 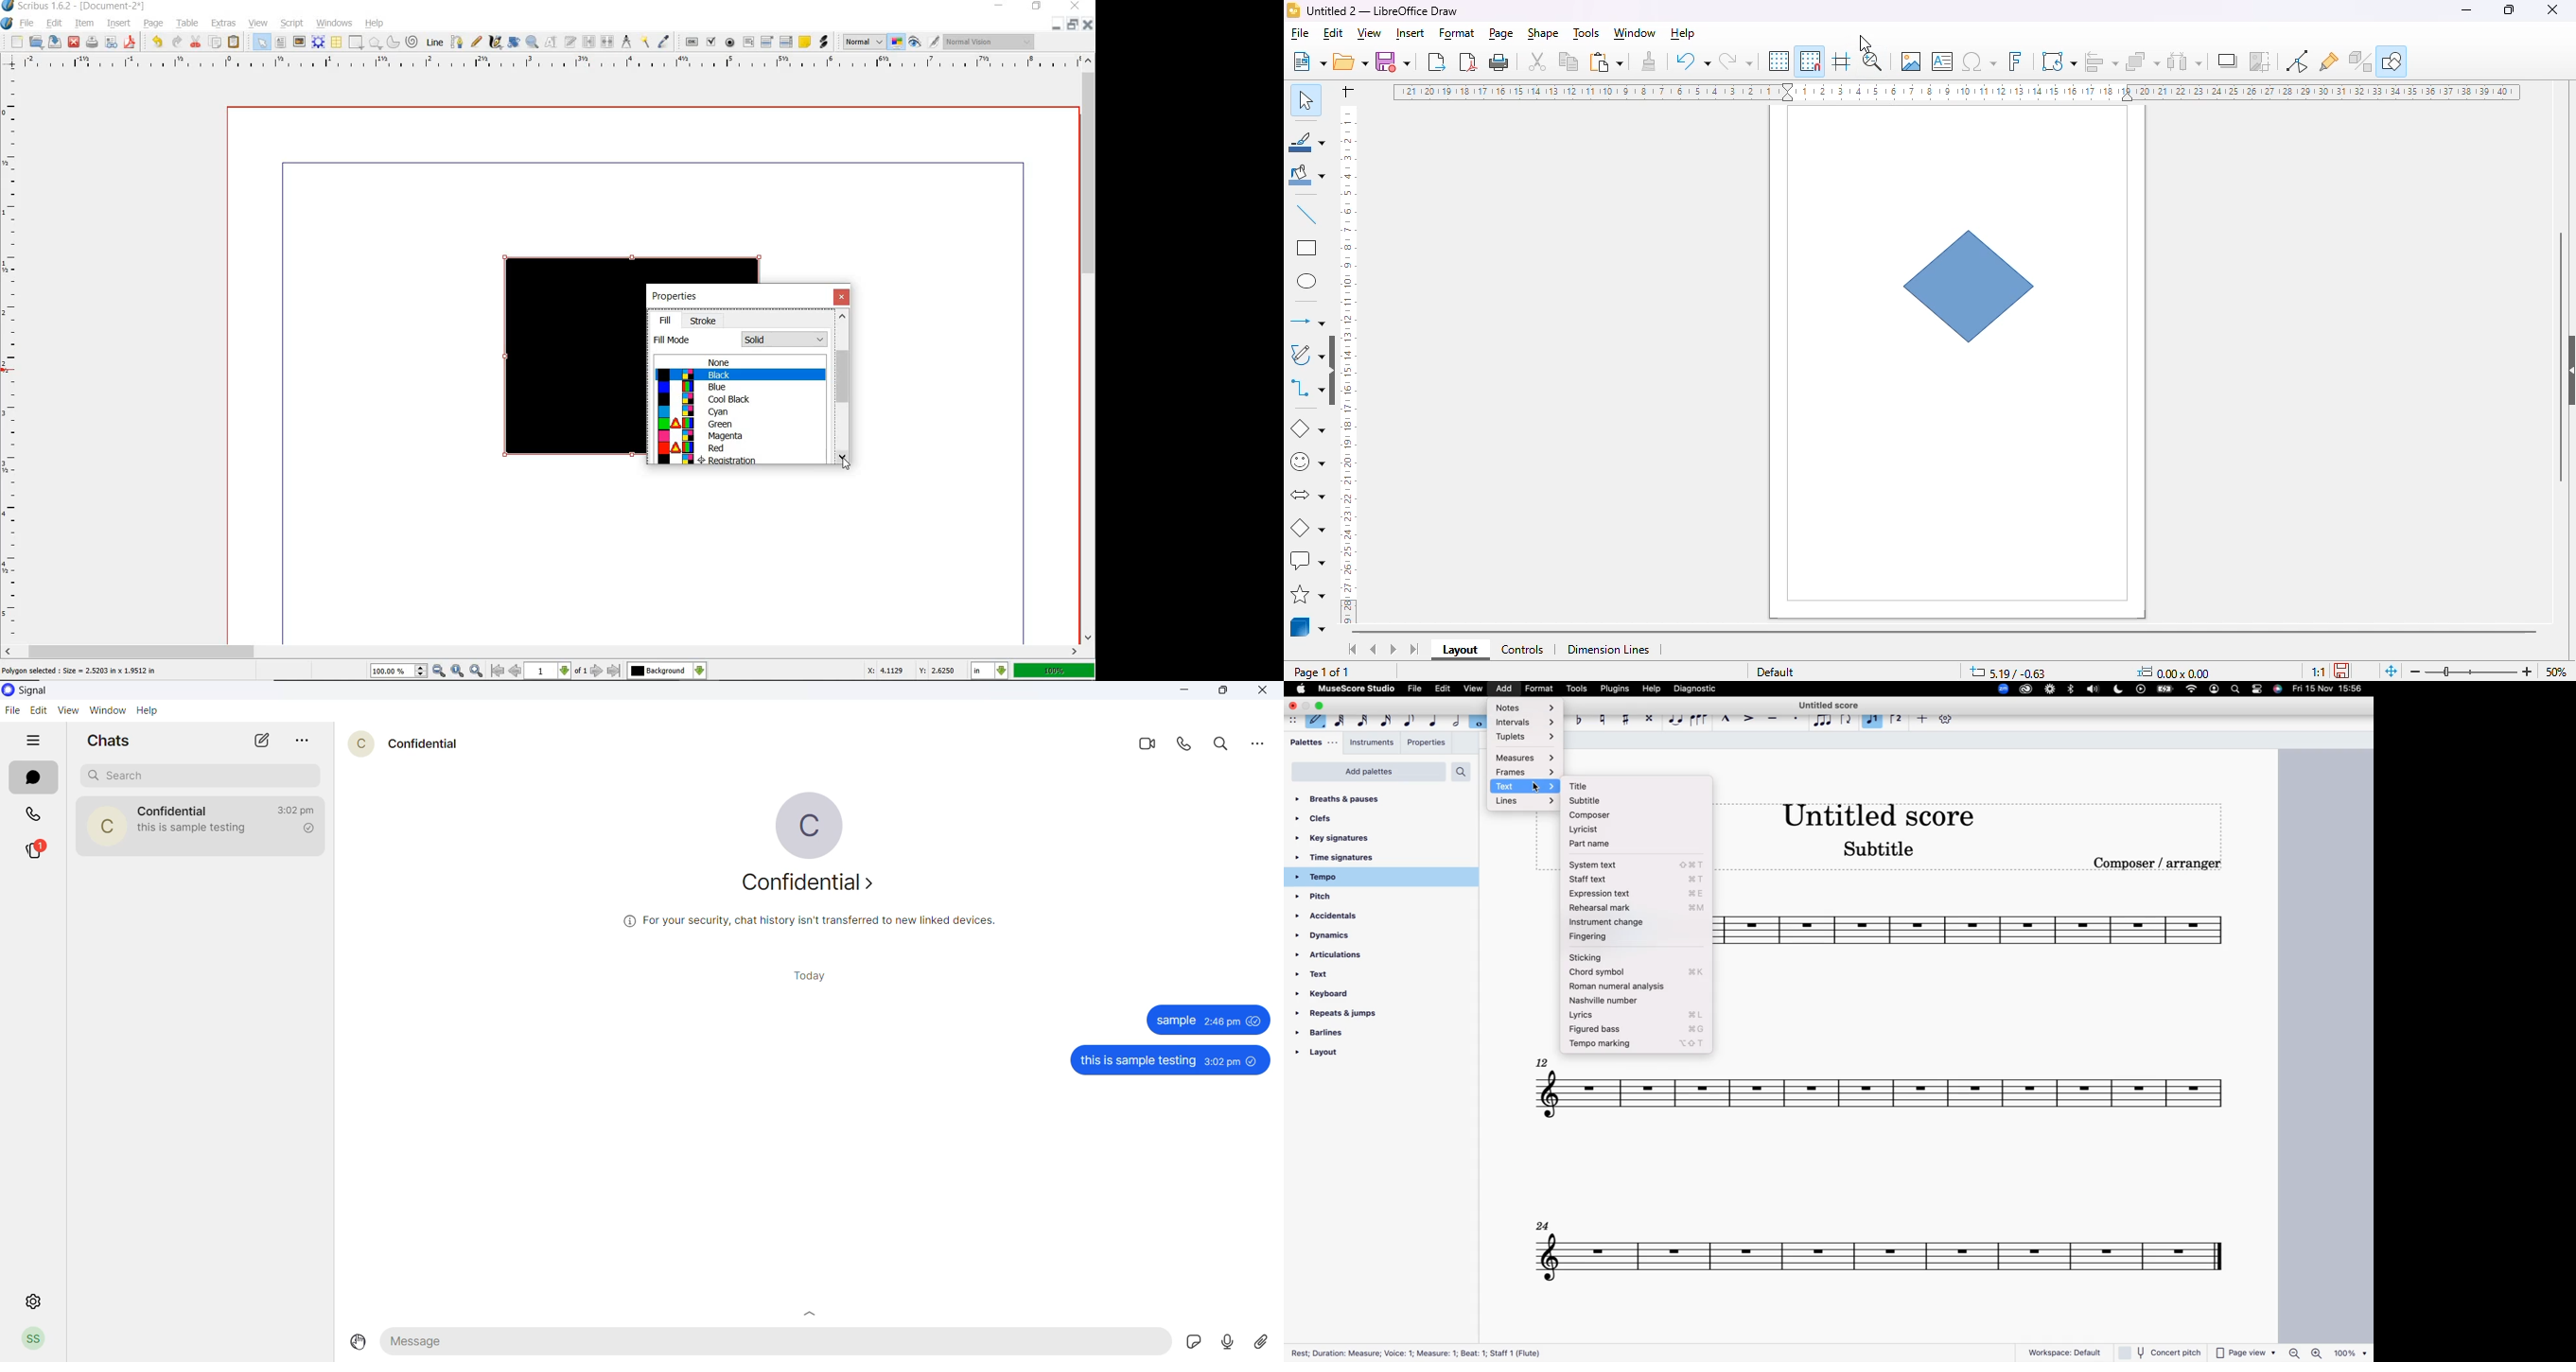 I want to click on zoom, so click(x=2000, y=687).